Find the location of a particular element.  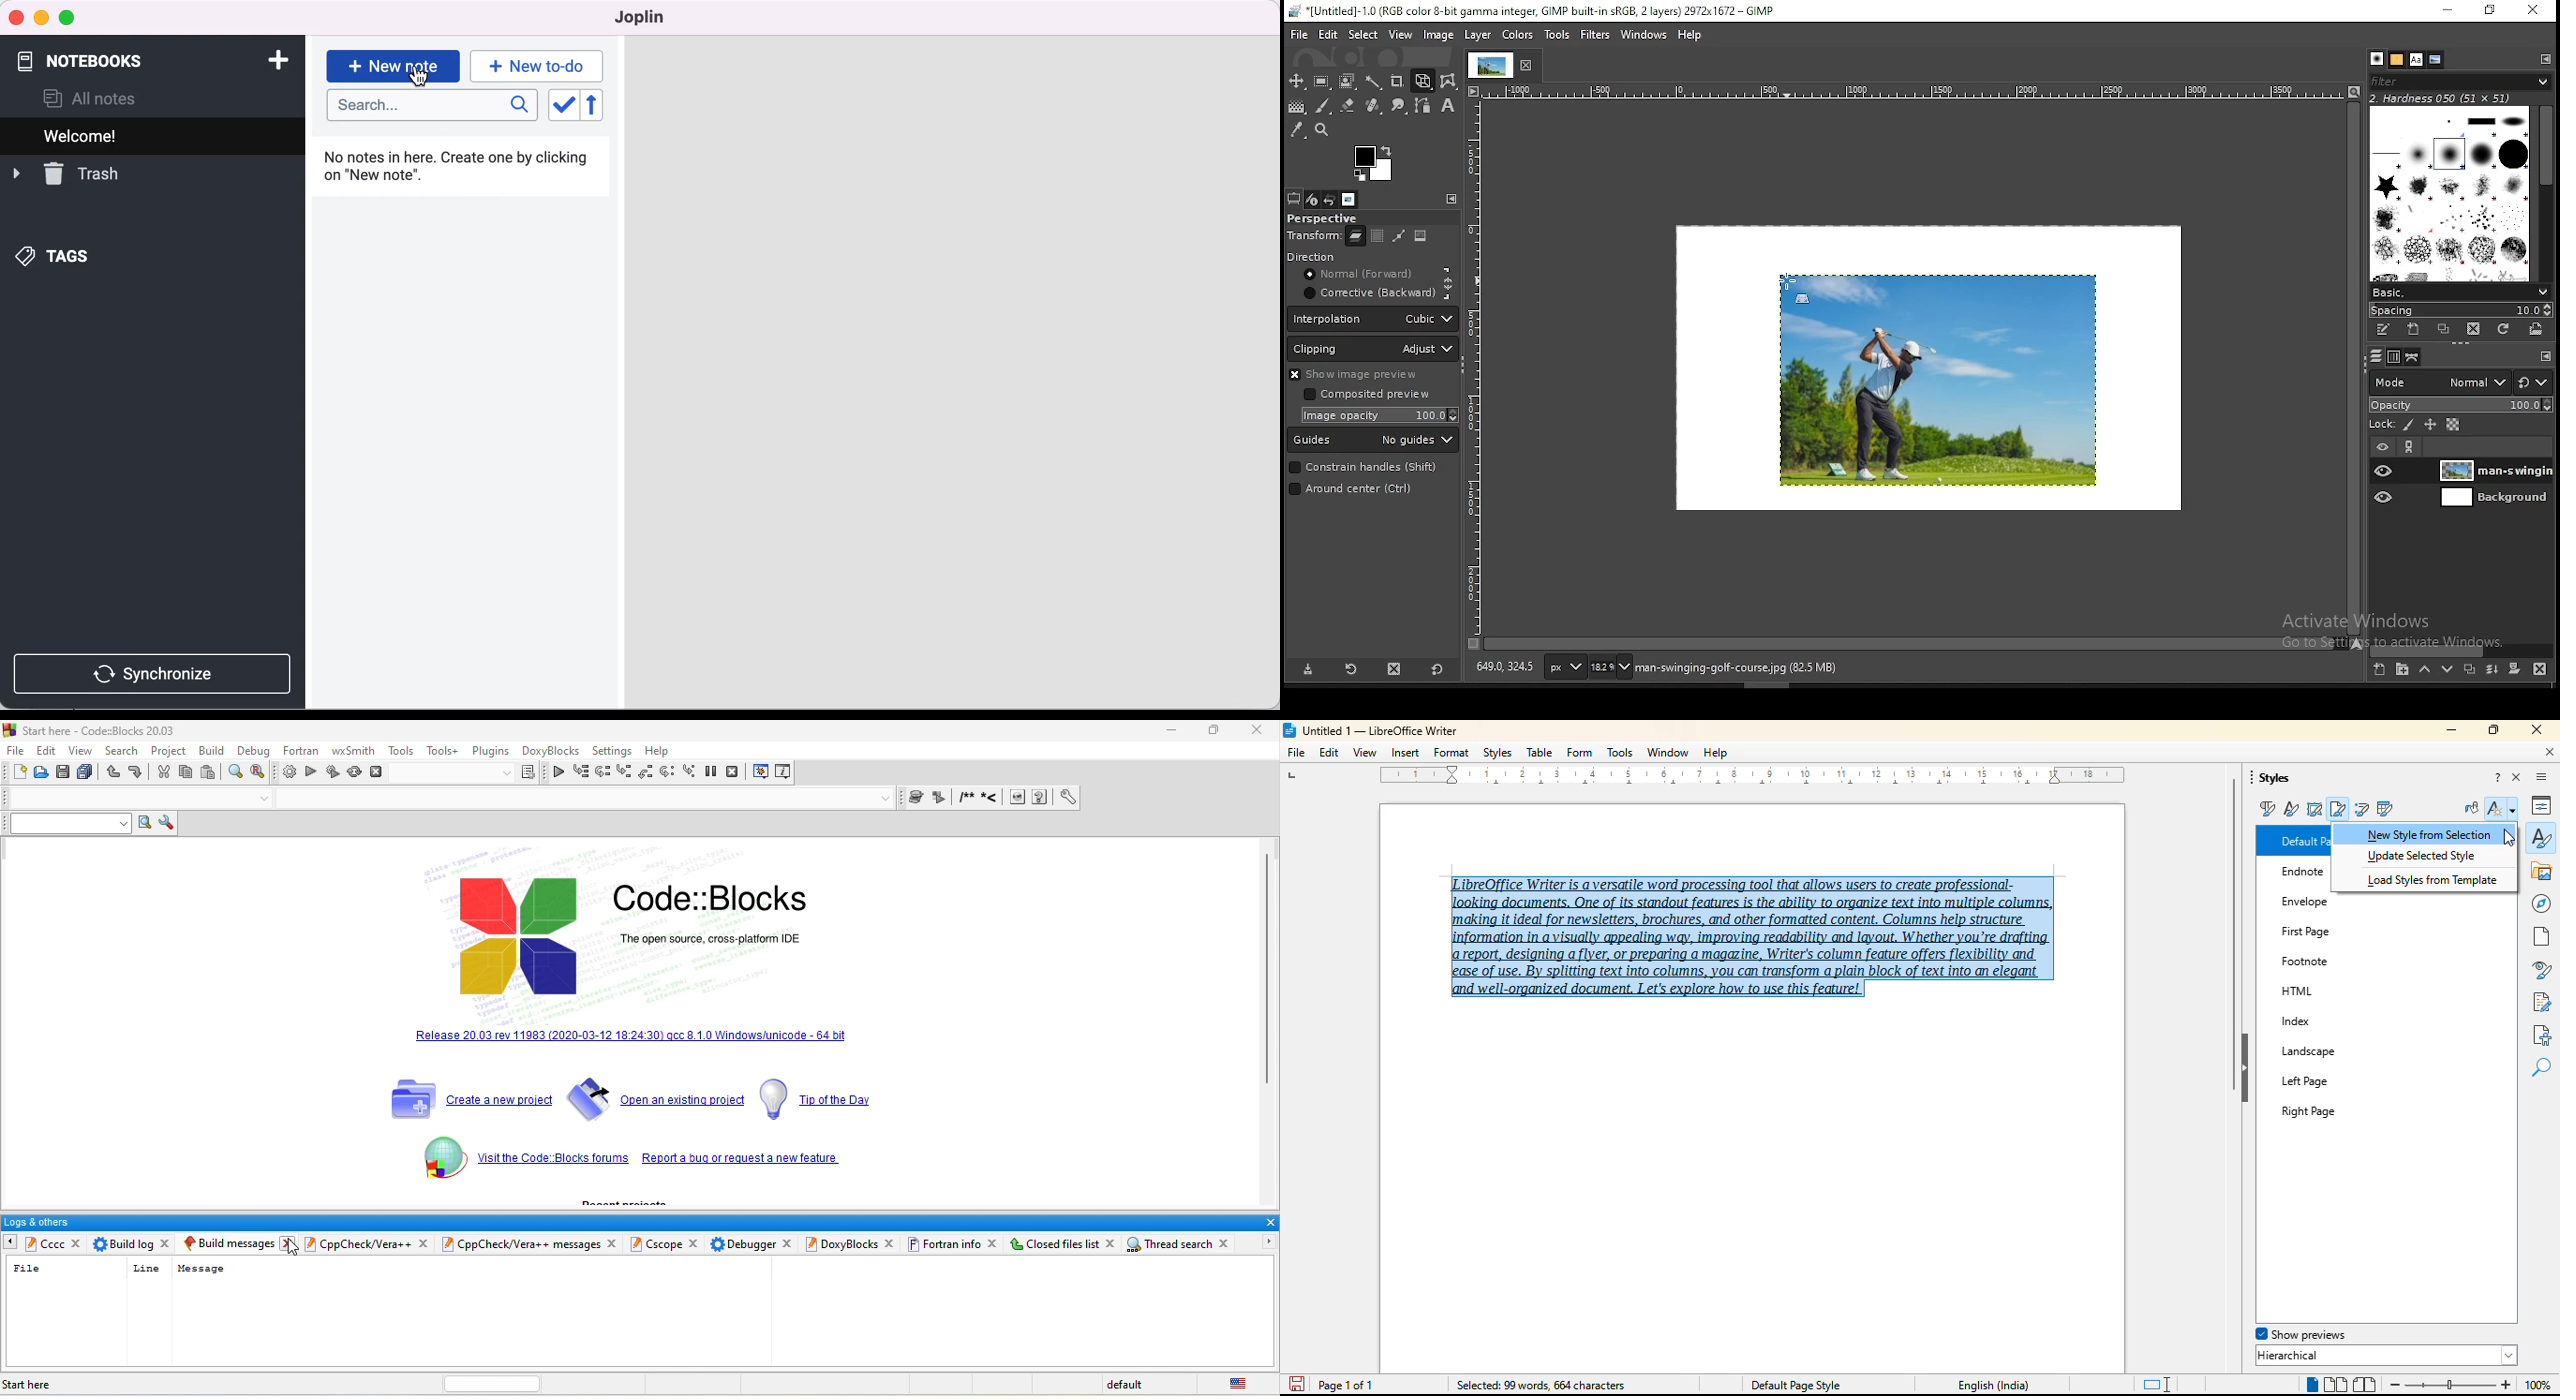

reverse sort order is located at coordinates (601, 106).